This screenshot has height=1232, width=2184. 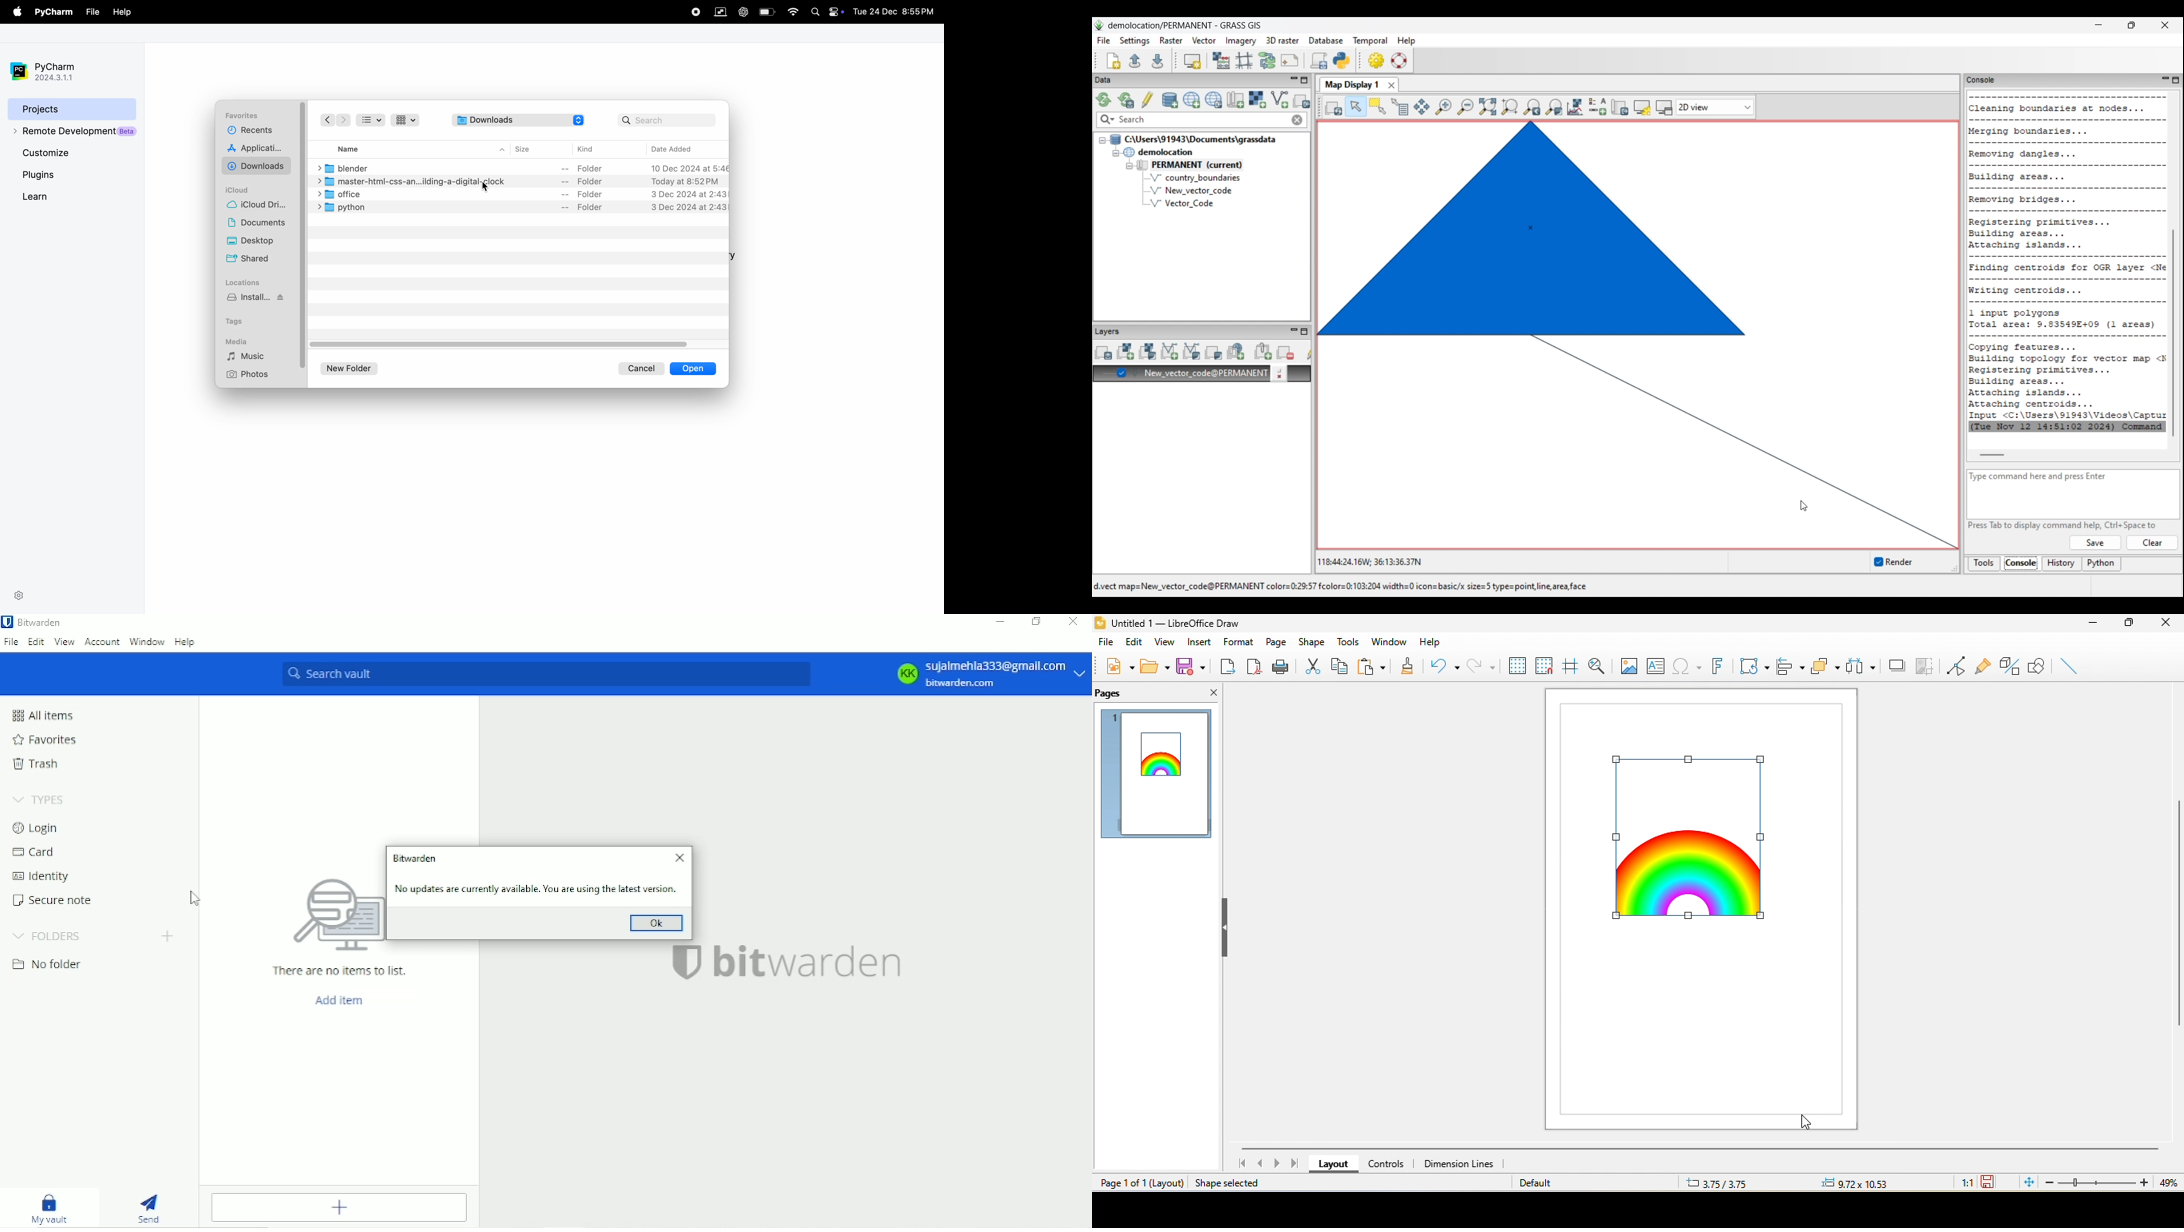 What do you see at coordinates (523, 168) in the screenshot?
I see `blender` at bounding box center [523, 168].